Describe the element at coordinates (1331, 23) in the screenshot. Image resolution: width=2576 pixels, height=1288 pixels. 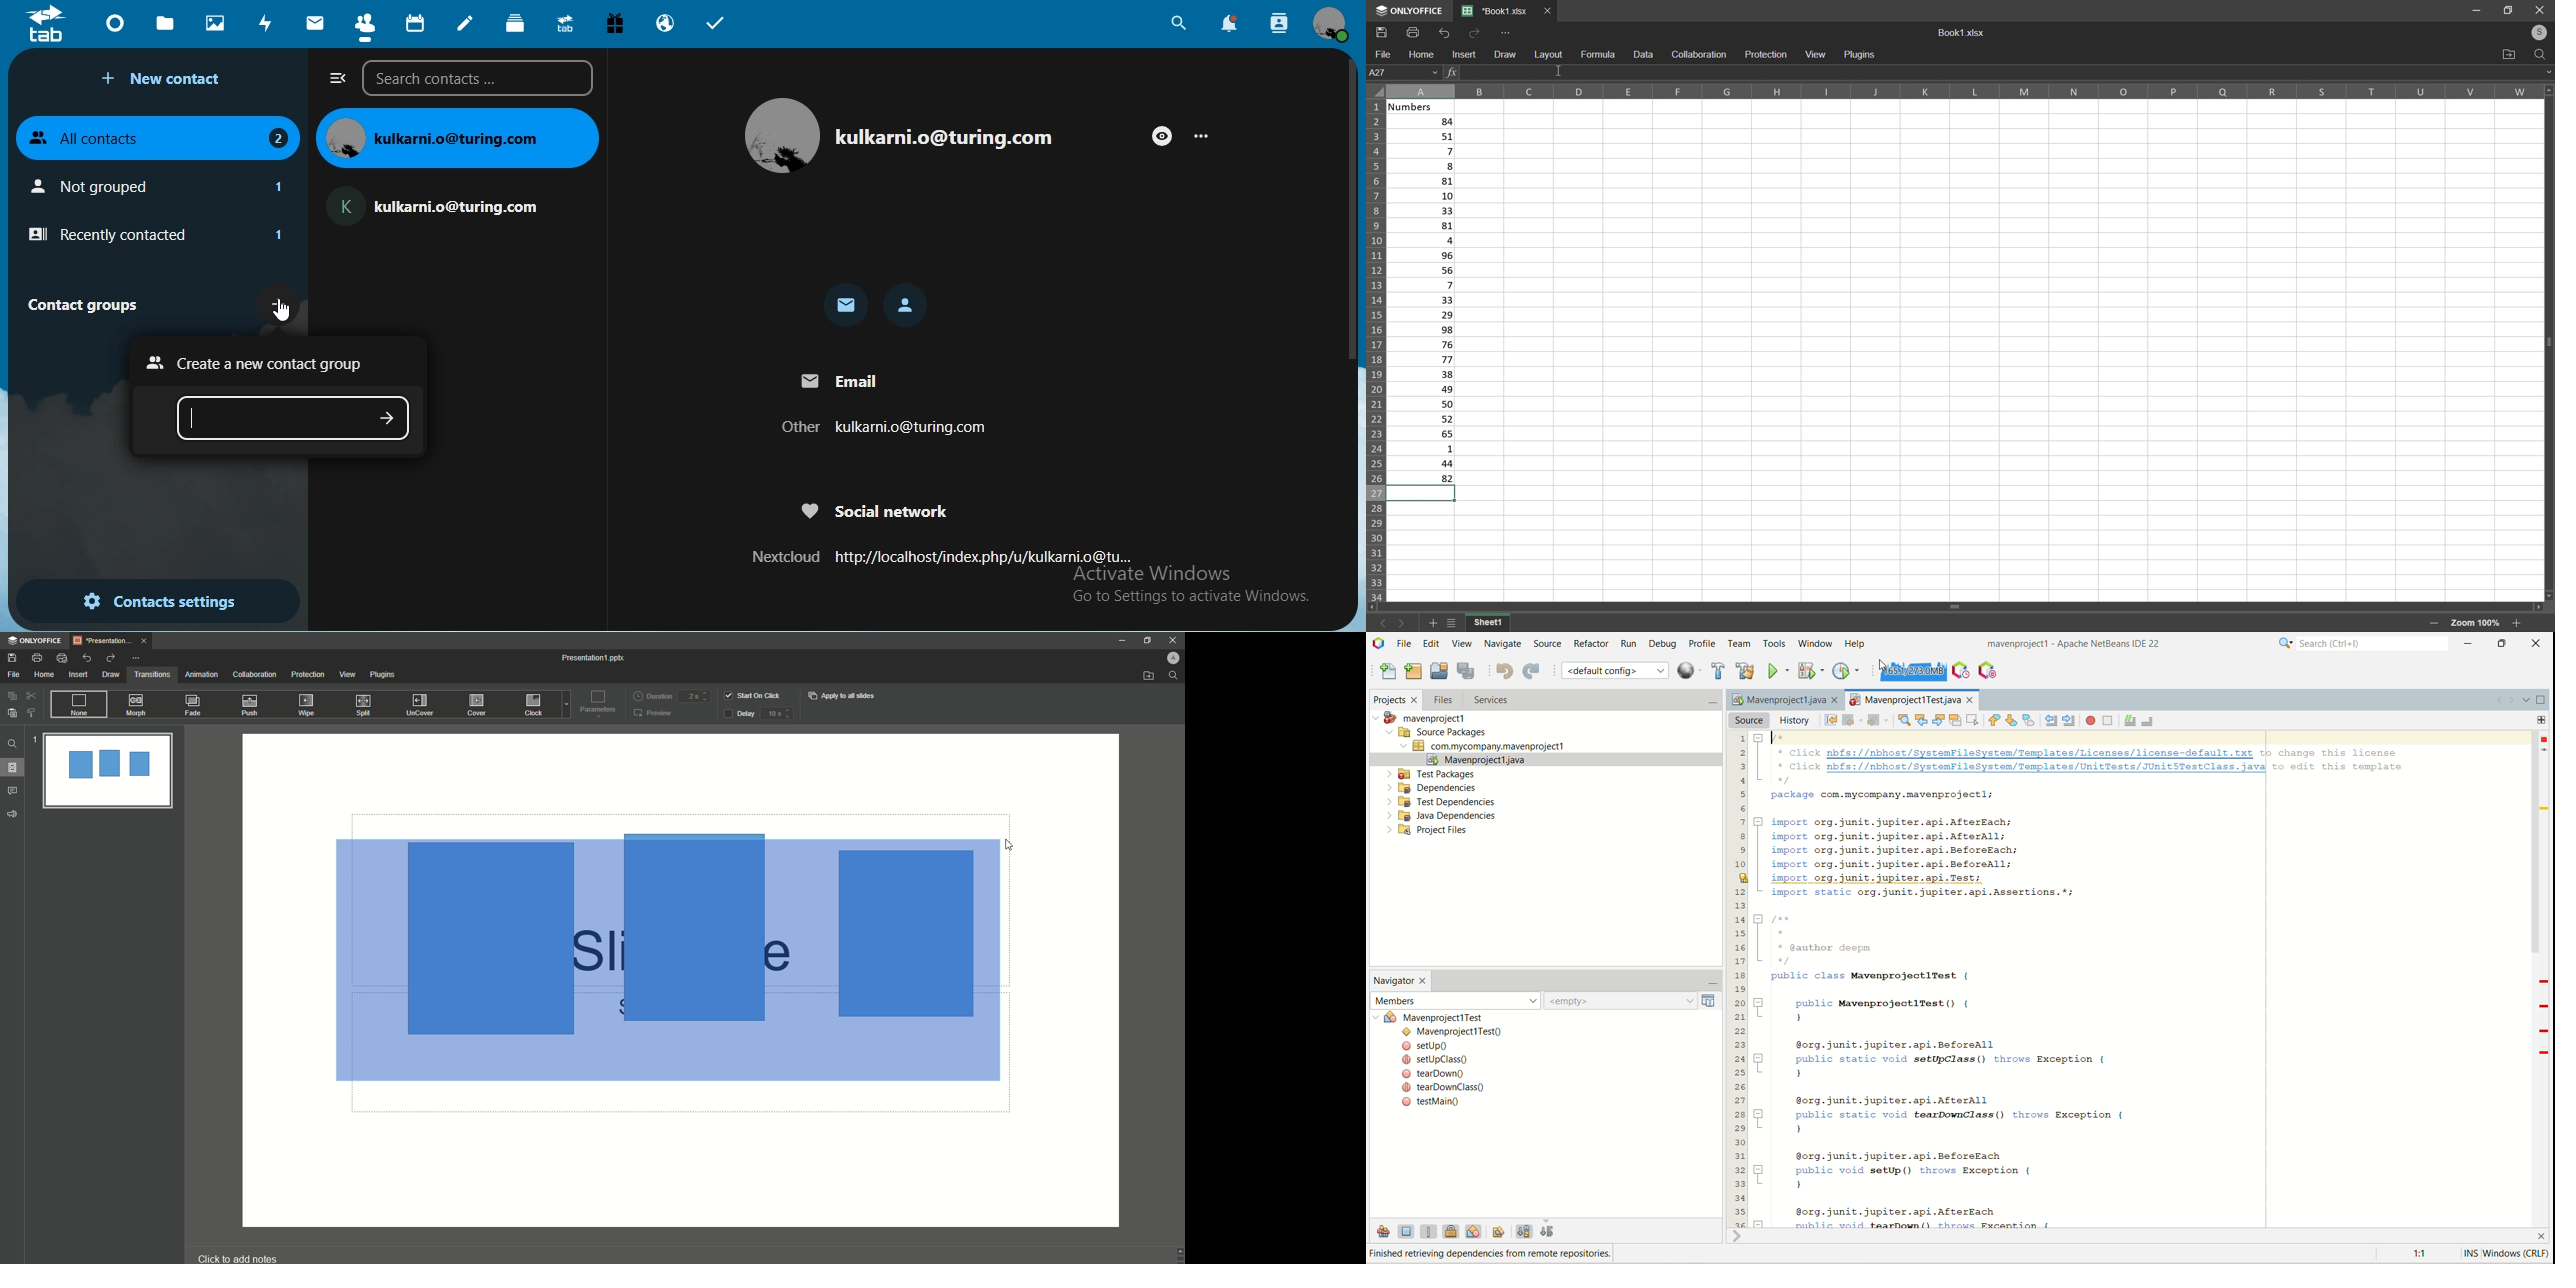
I see `view profile` at that location.